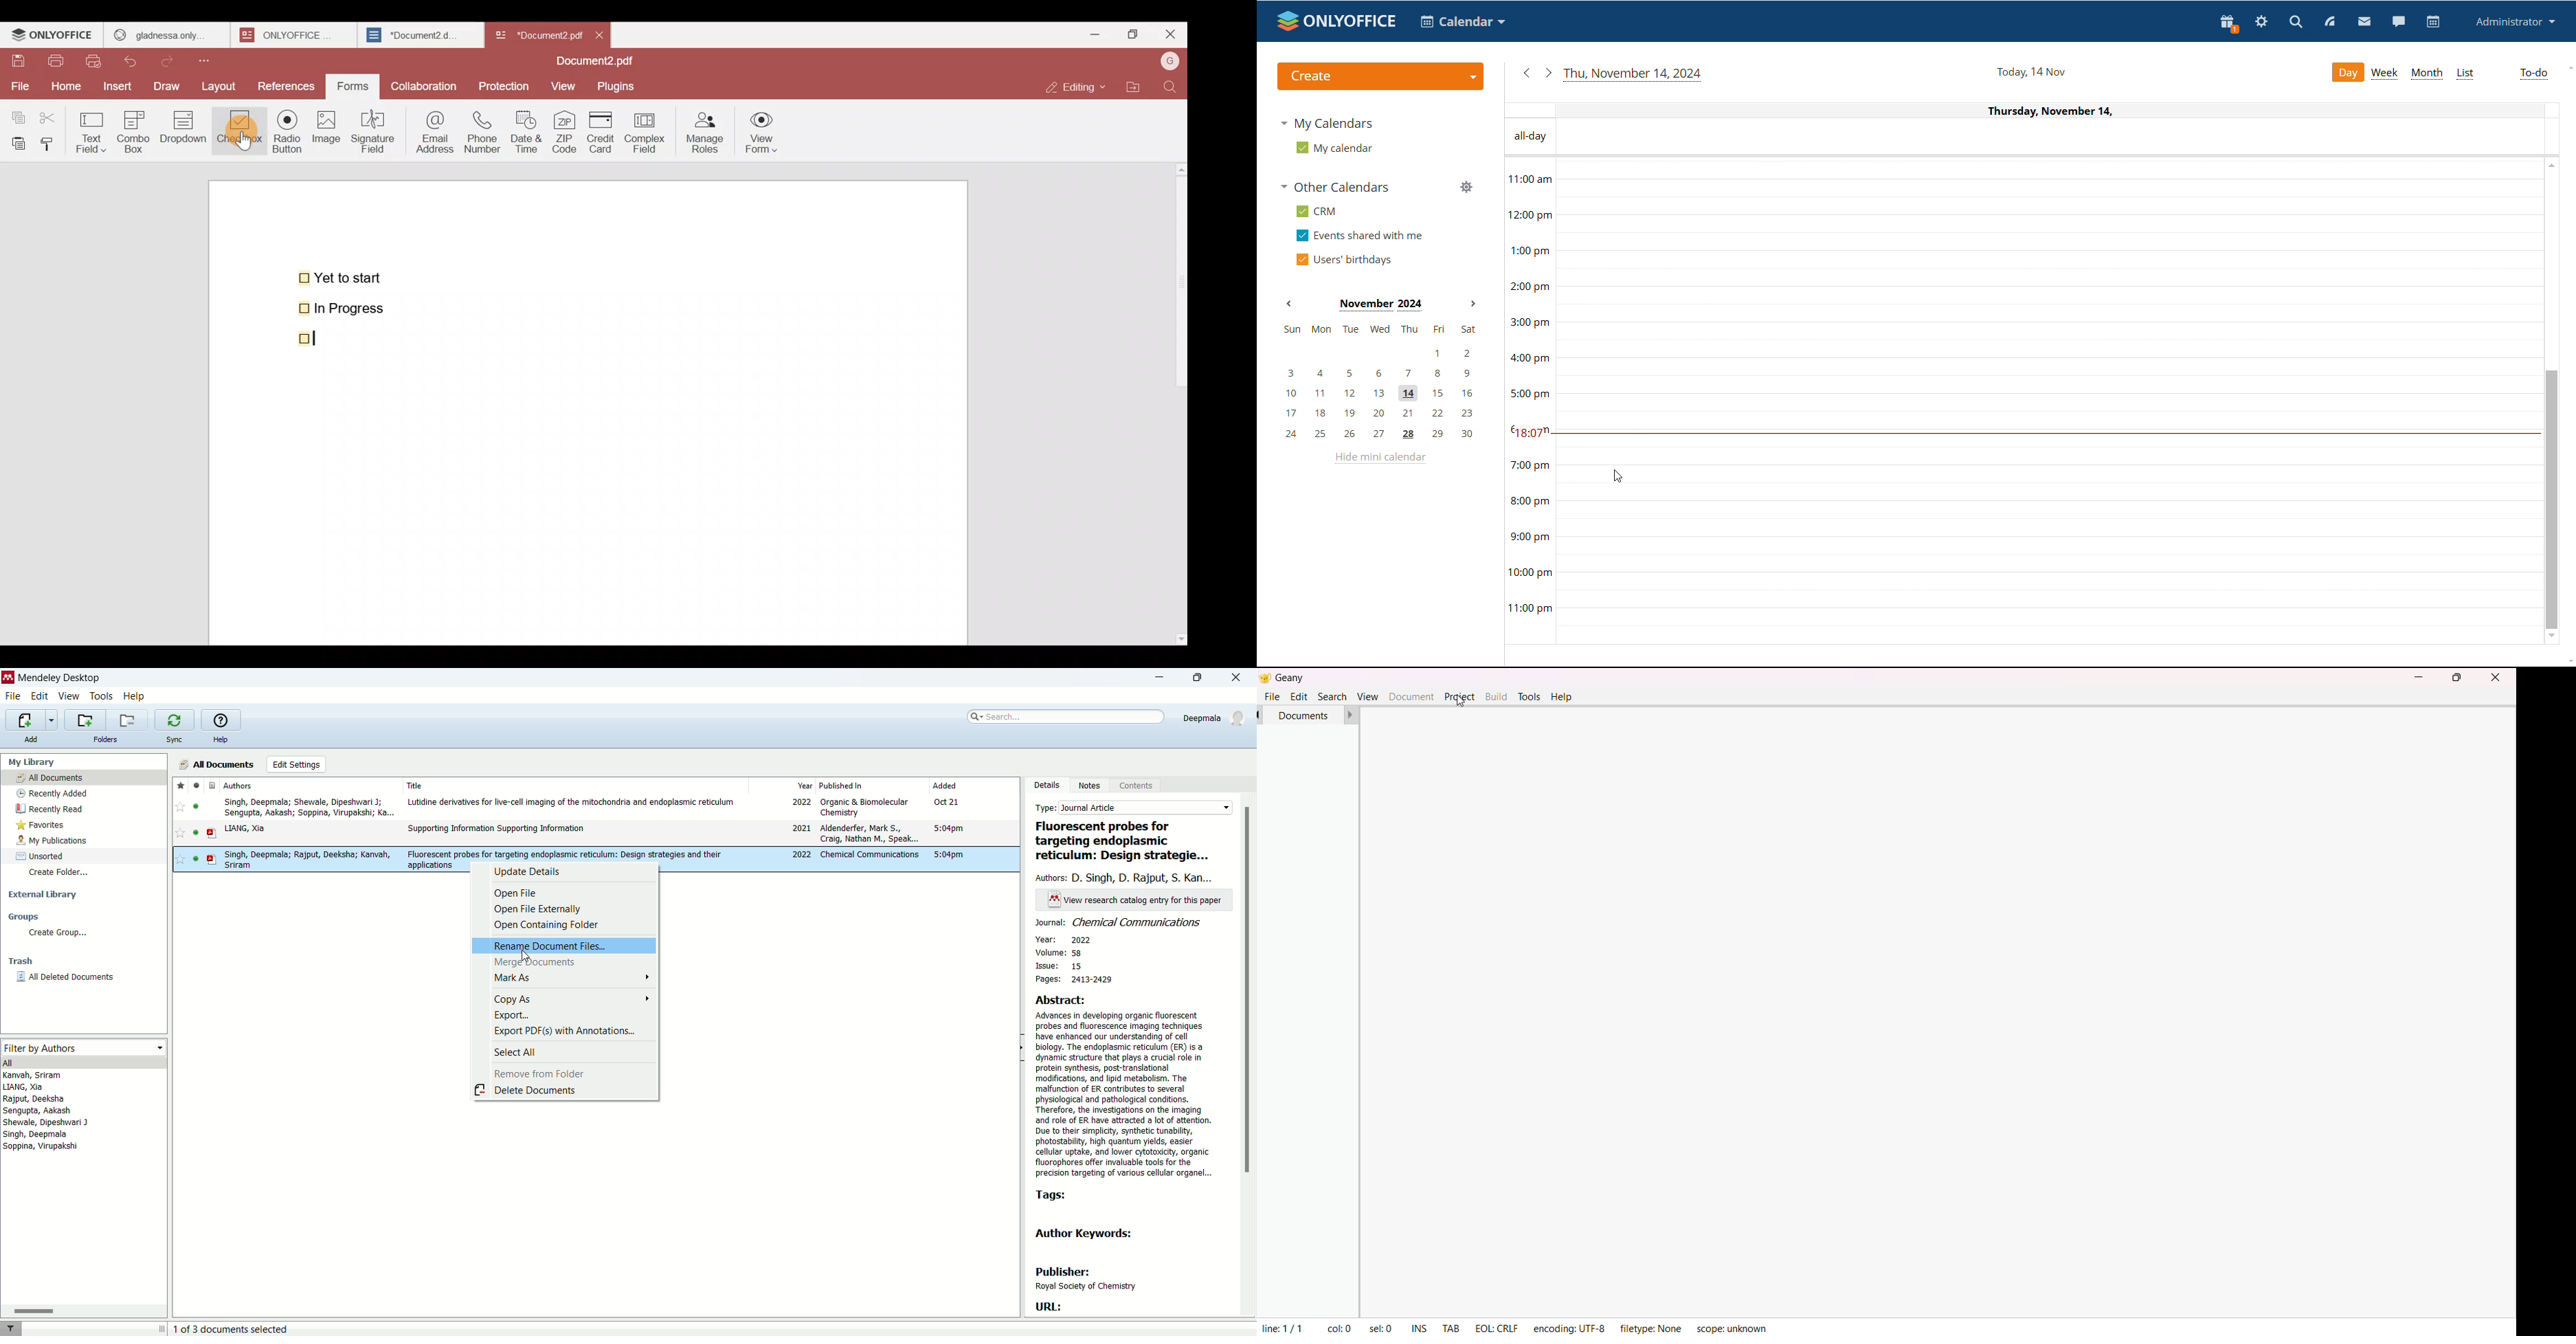 Image resolution: width=2576 pixels, height=1344 pixels. What do you see at coordinates (566, 910) in the screenshot?
I see `open file externally` at bounding box center [566, 910].